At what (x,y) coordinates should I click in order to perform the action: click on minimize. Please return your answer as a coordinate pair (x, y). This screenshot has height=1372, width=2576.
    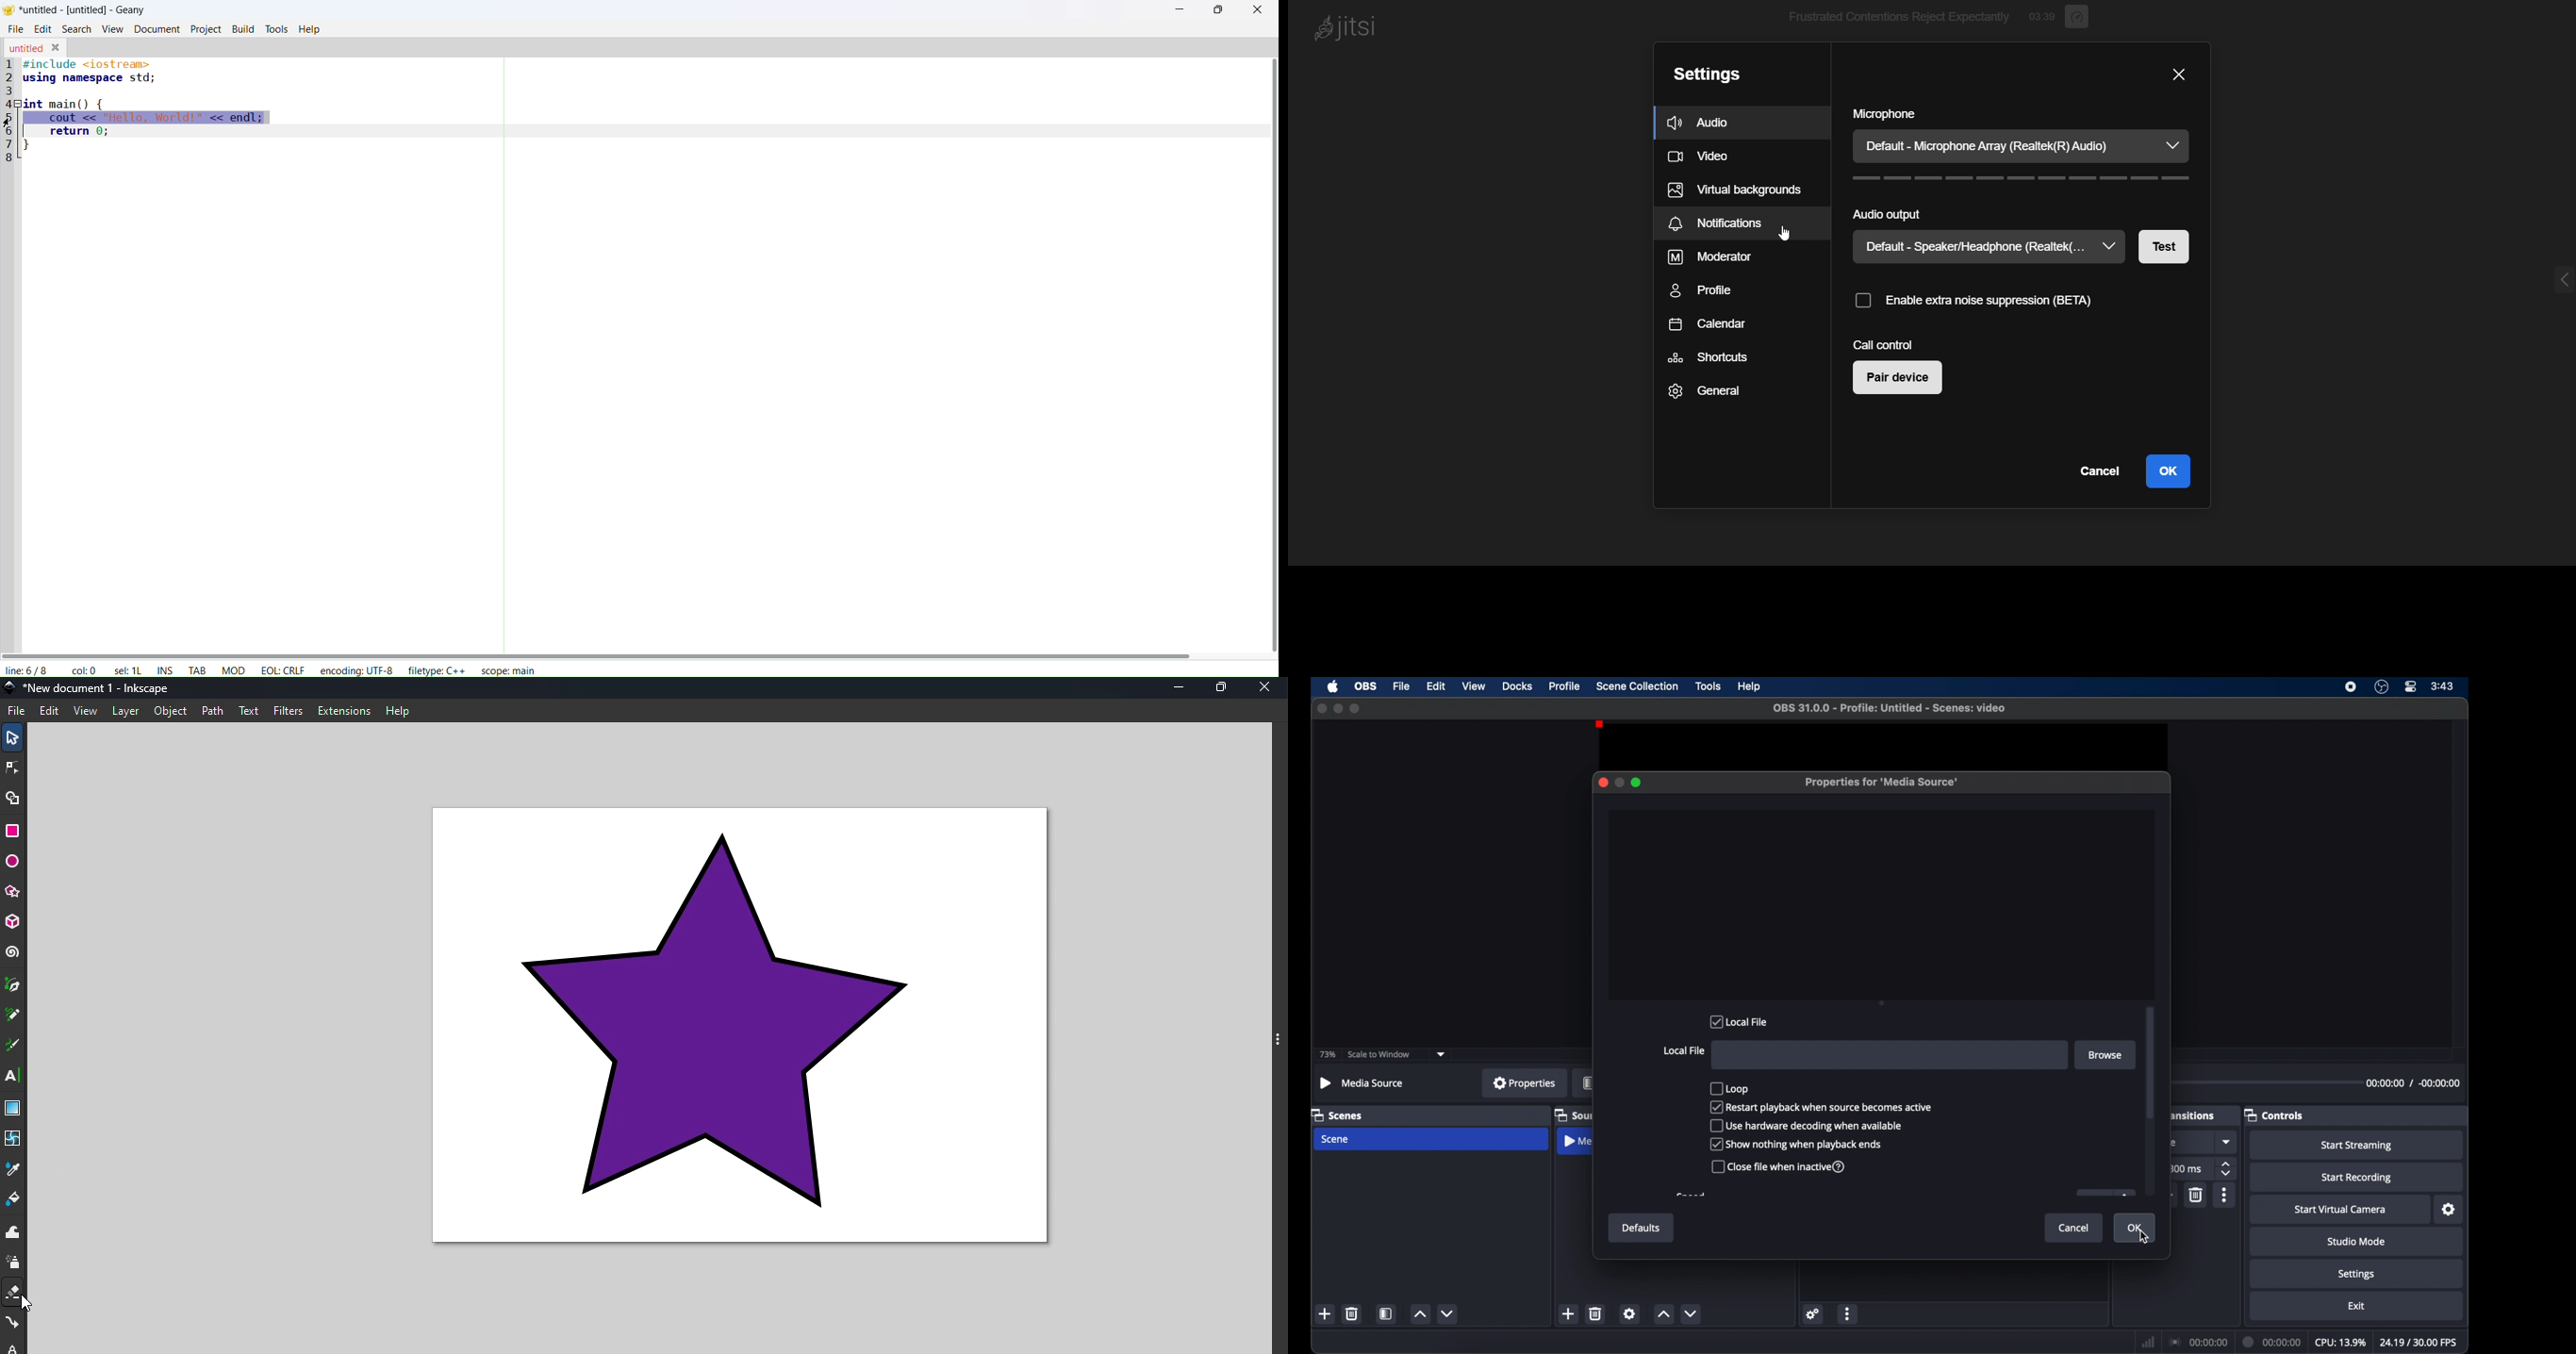
    Looking at the image, I should click on (1338, 708).